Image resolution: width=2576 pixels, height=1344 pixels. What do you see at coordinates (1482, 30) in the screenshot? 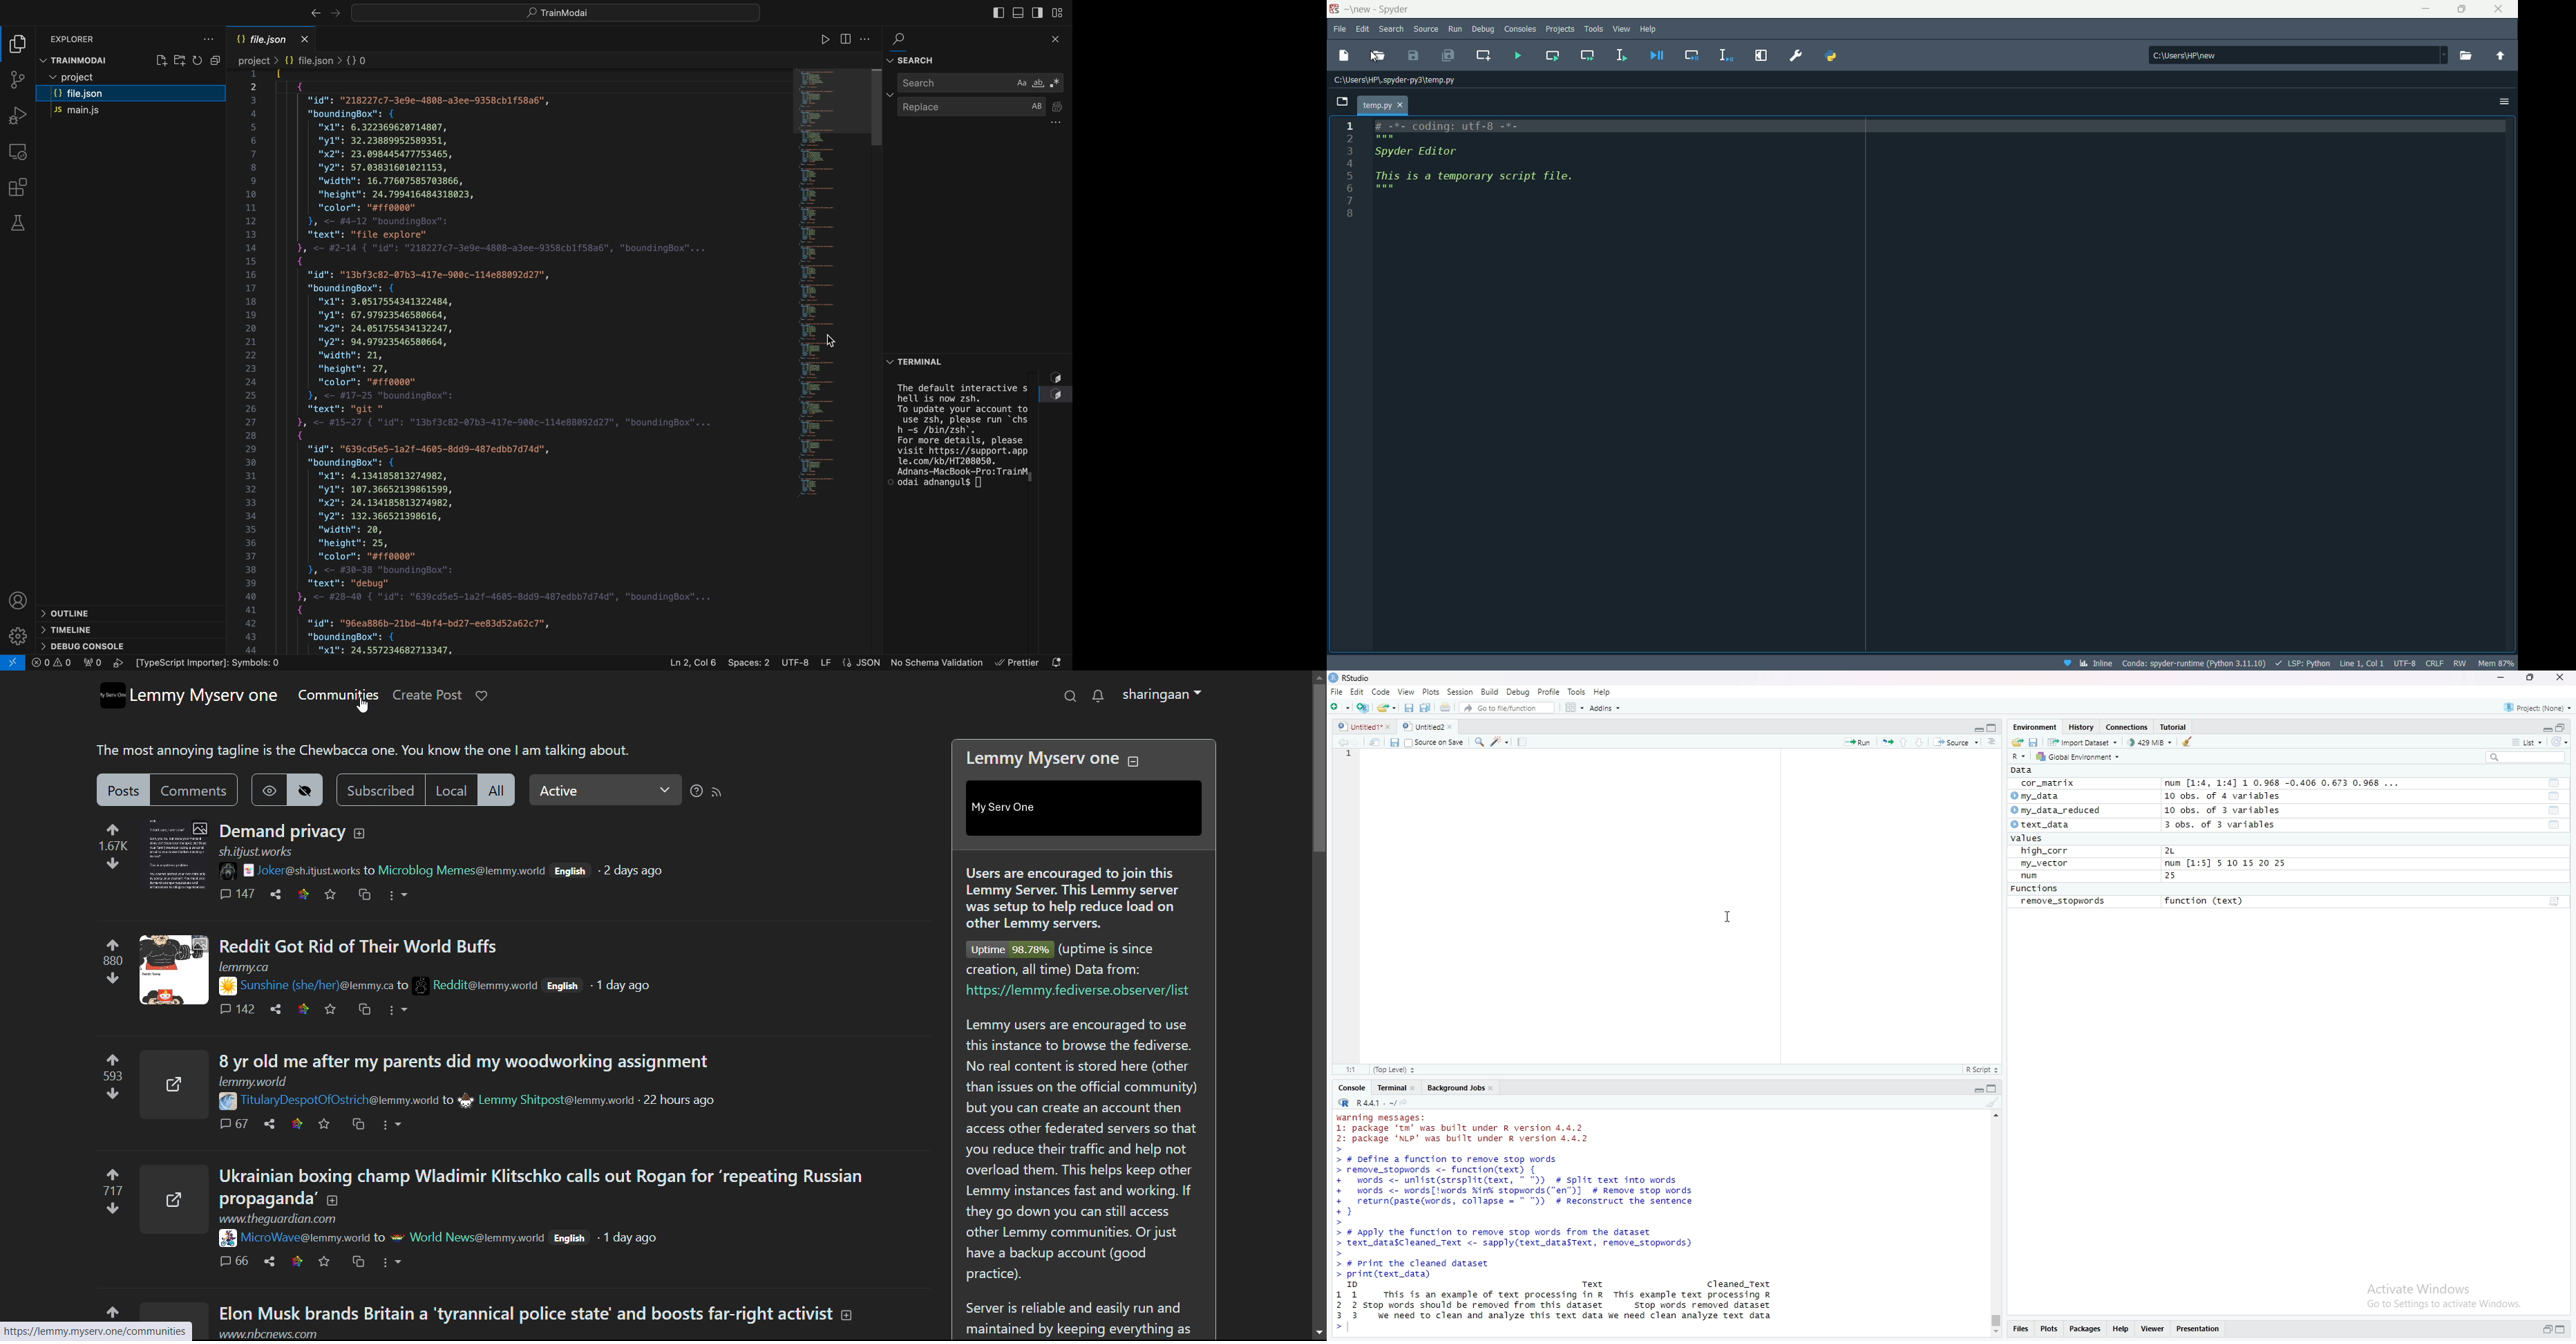
I see `Debug menu` at bounding box center [1482, 30].